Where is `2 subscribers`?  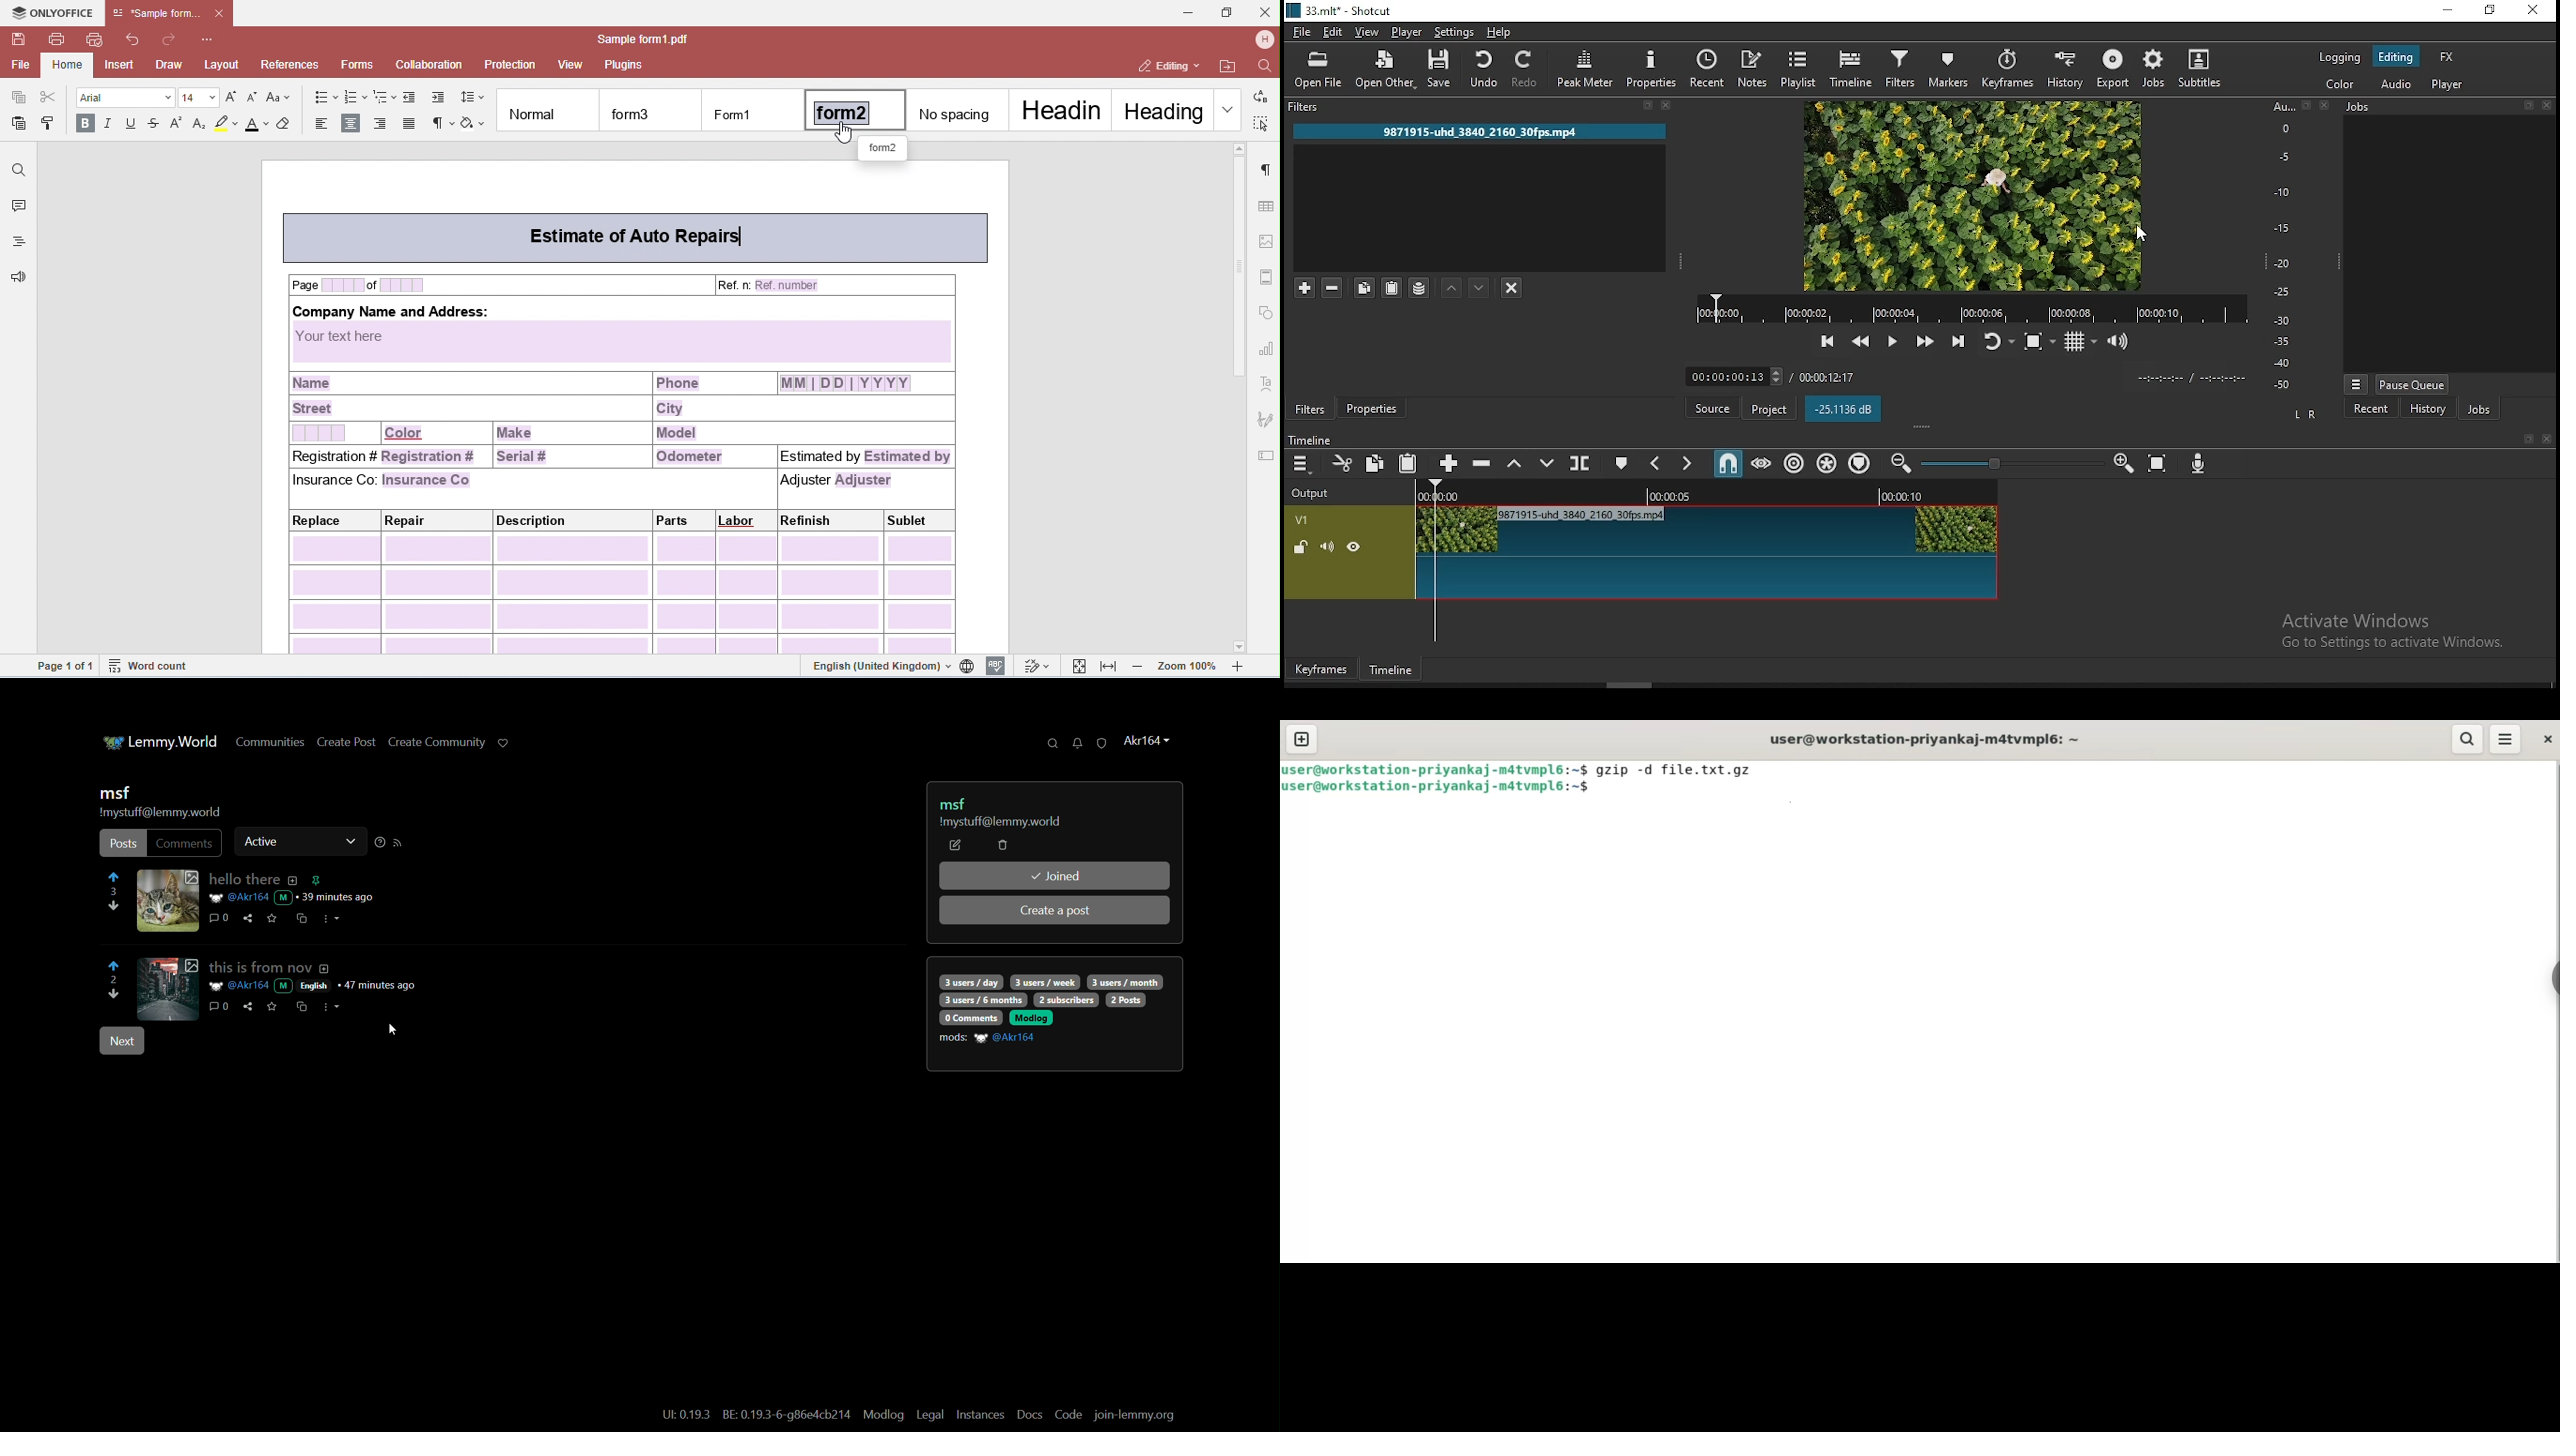
2 subscribers is located at coordinates (1066, 1000).